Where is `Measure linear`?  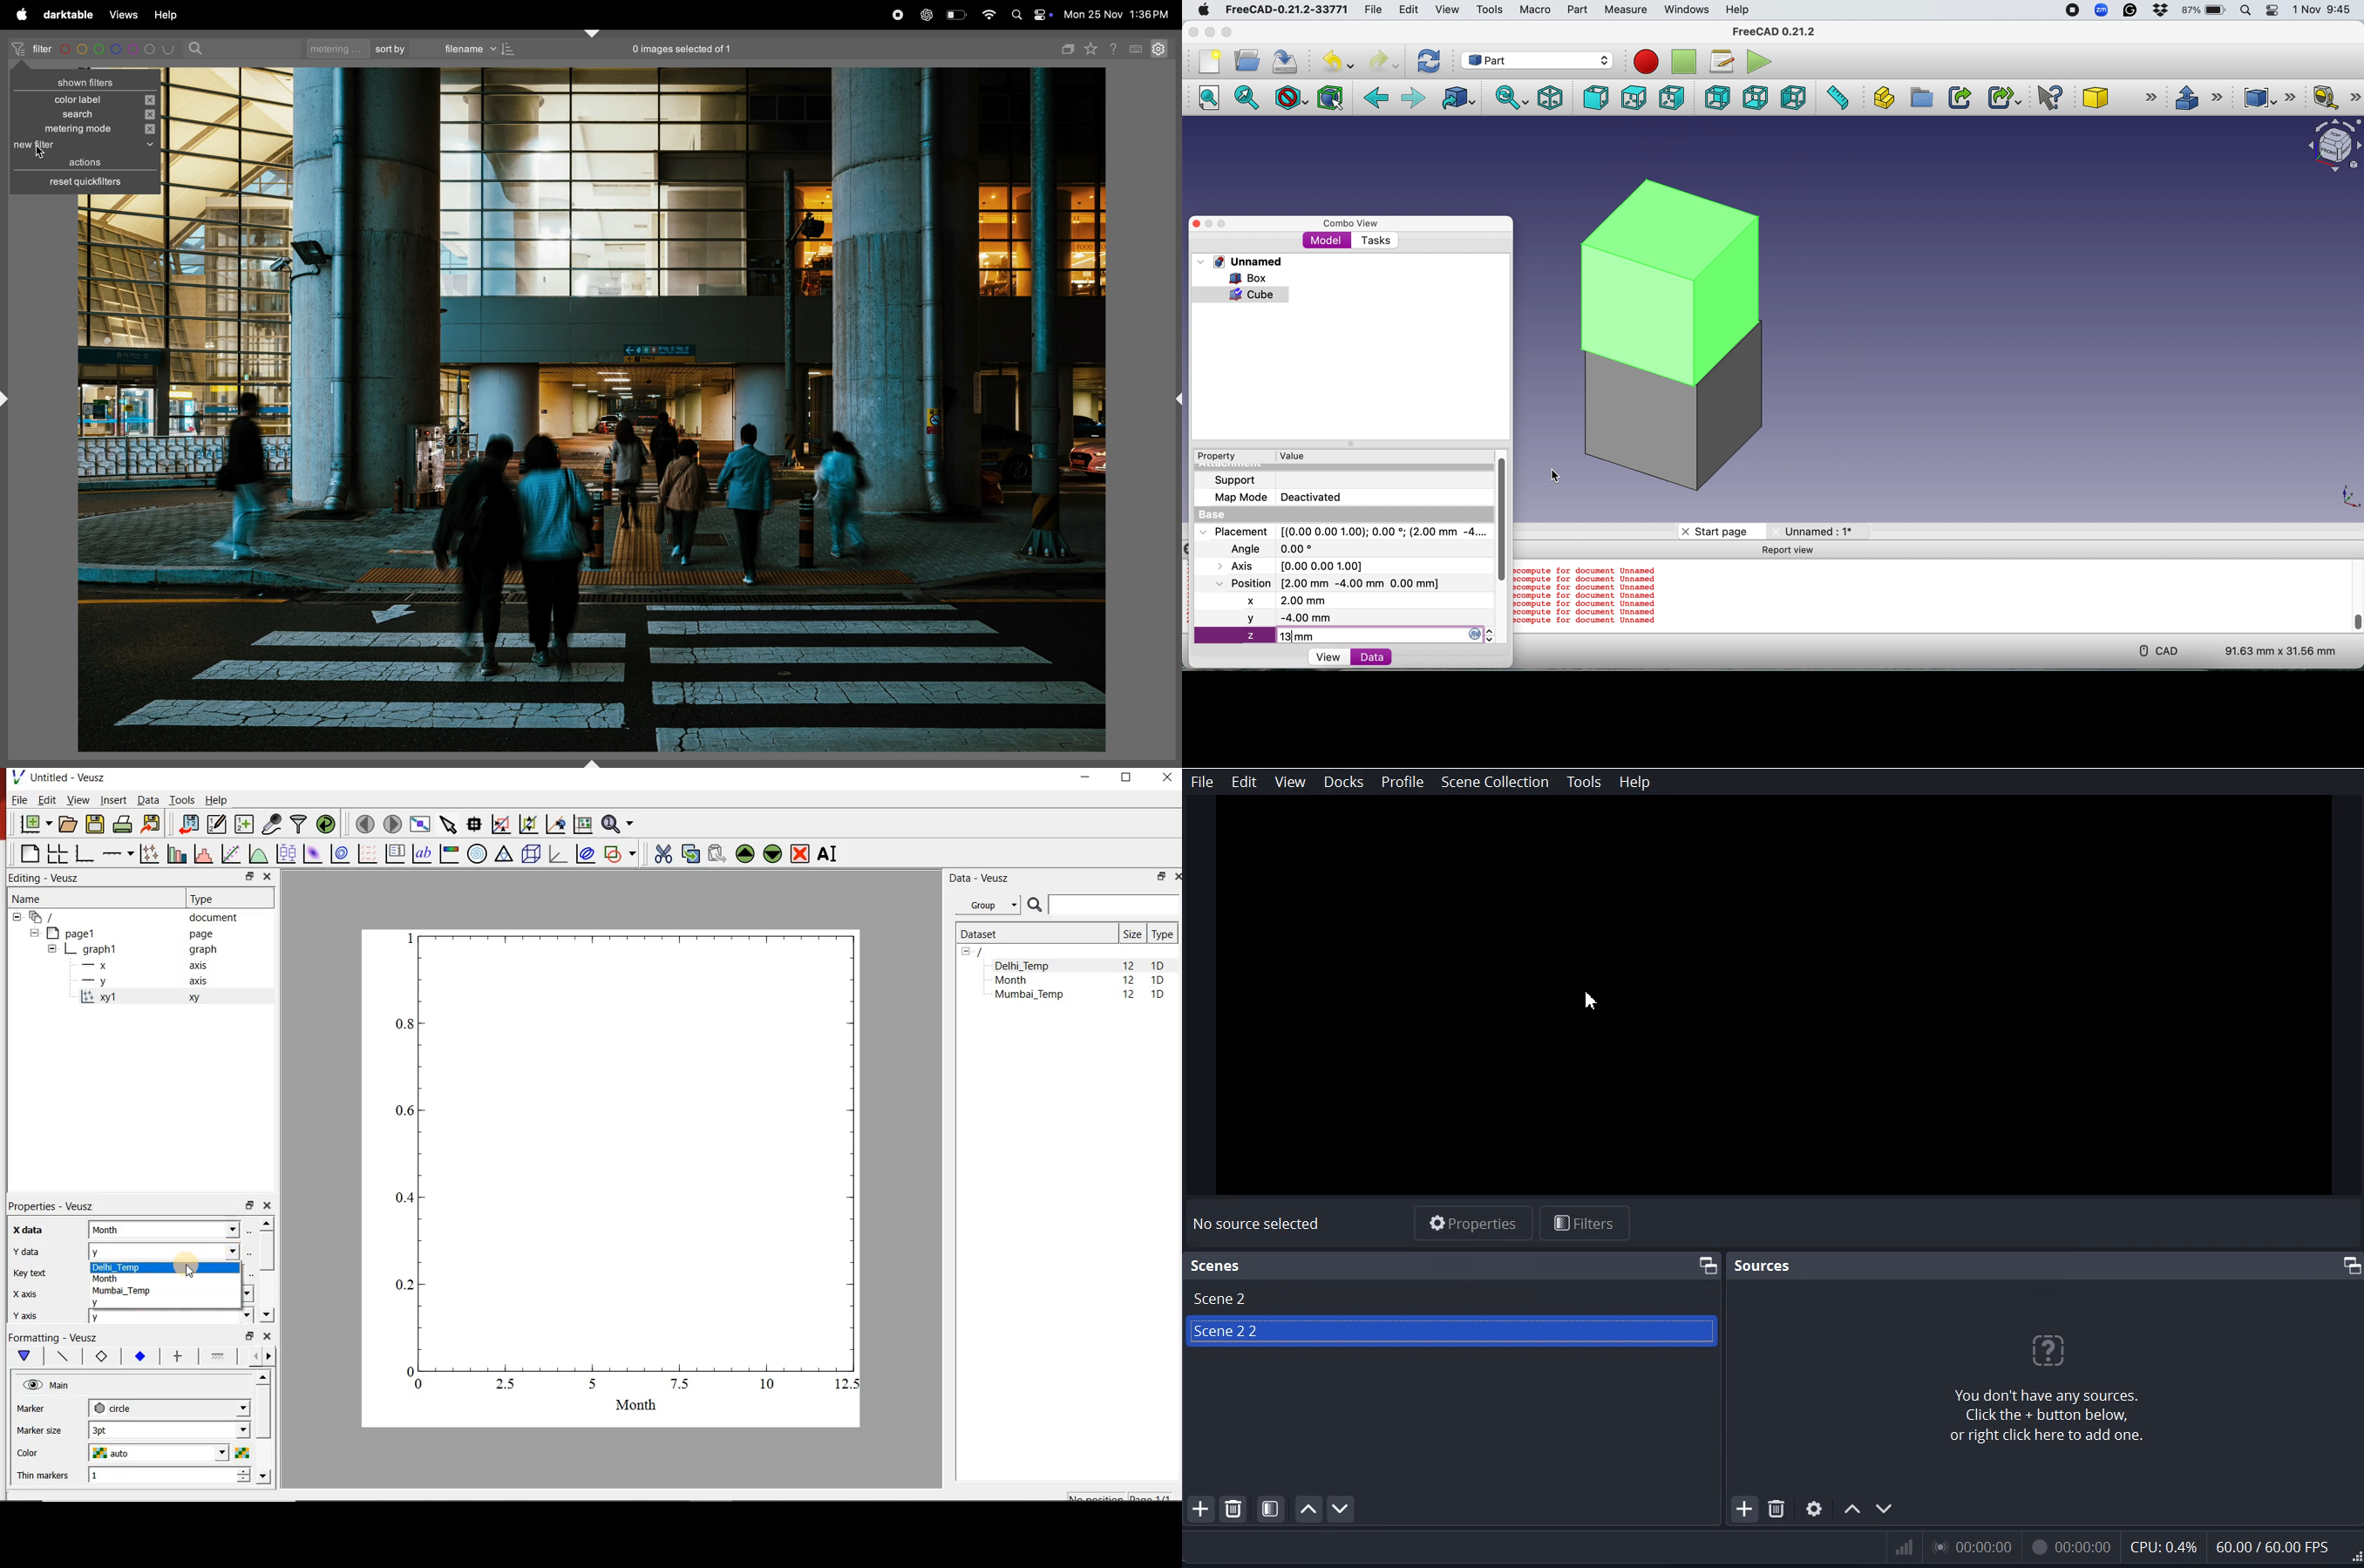 Measure linear is located at coordinates (2336, 99).